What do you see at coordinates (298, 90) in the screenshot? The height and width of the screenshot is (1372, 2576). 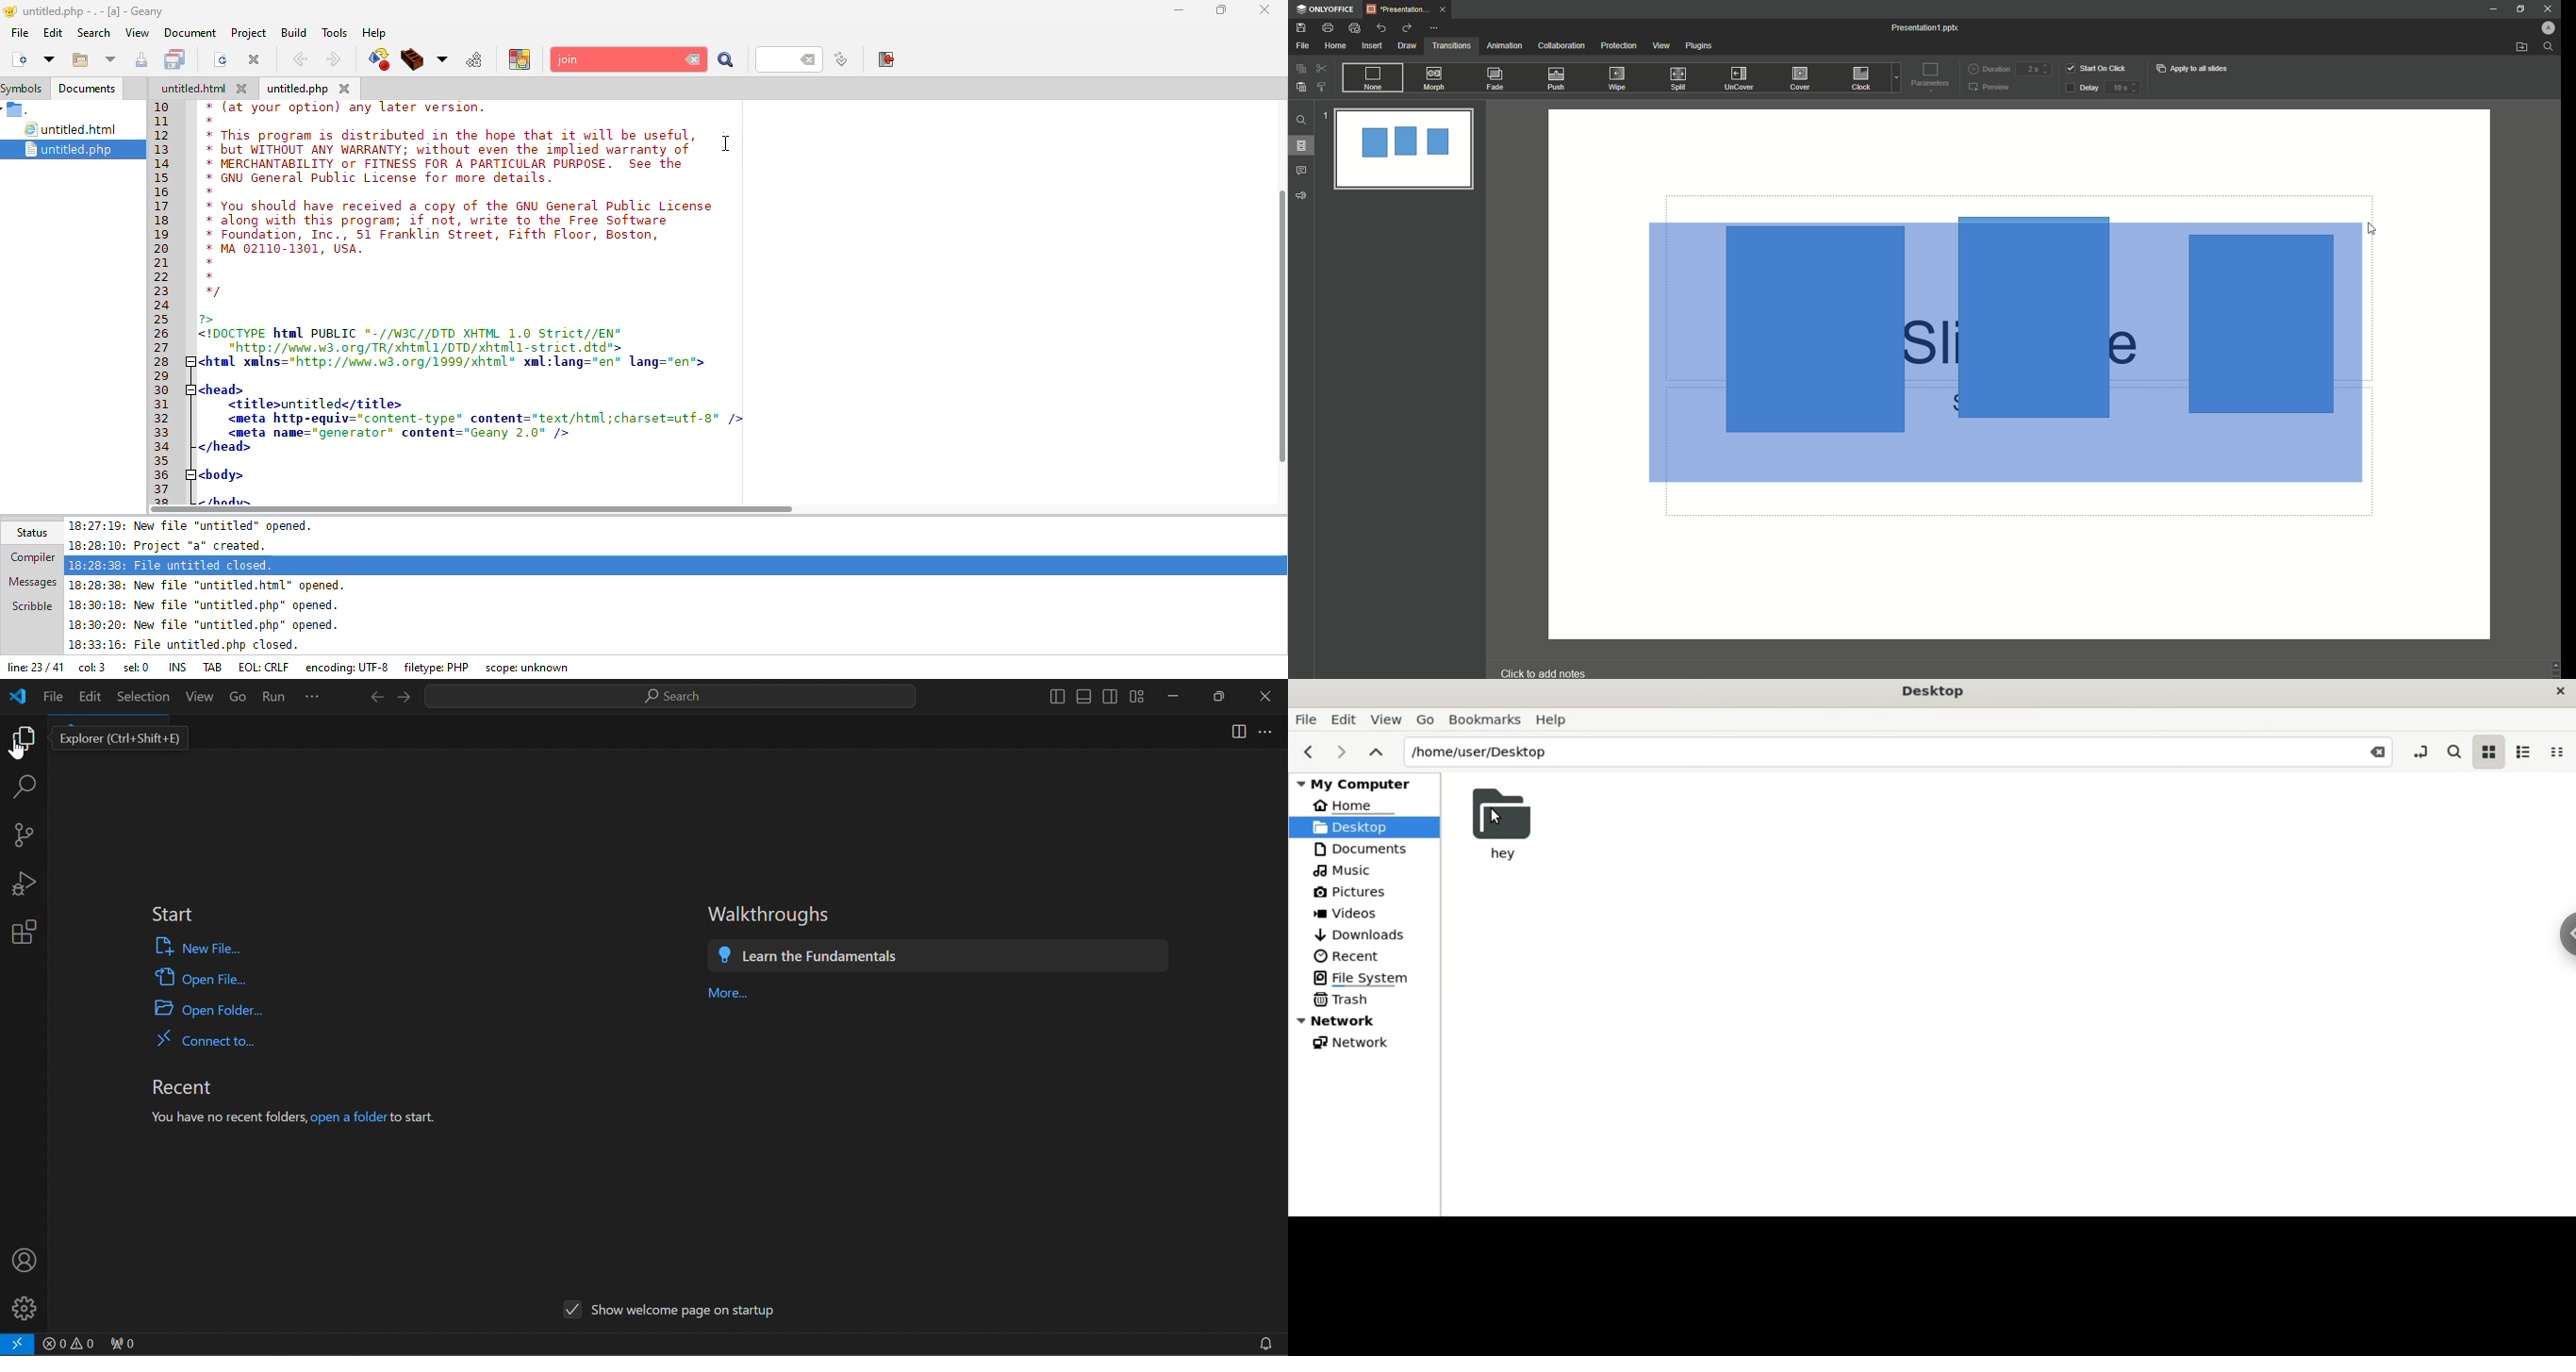 I see `untitled.php` at bounding box center [298, 90].